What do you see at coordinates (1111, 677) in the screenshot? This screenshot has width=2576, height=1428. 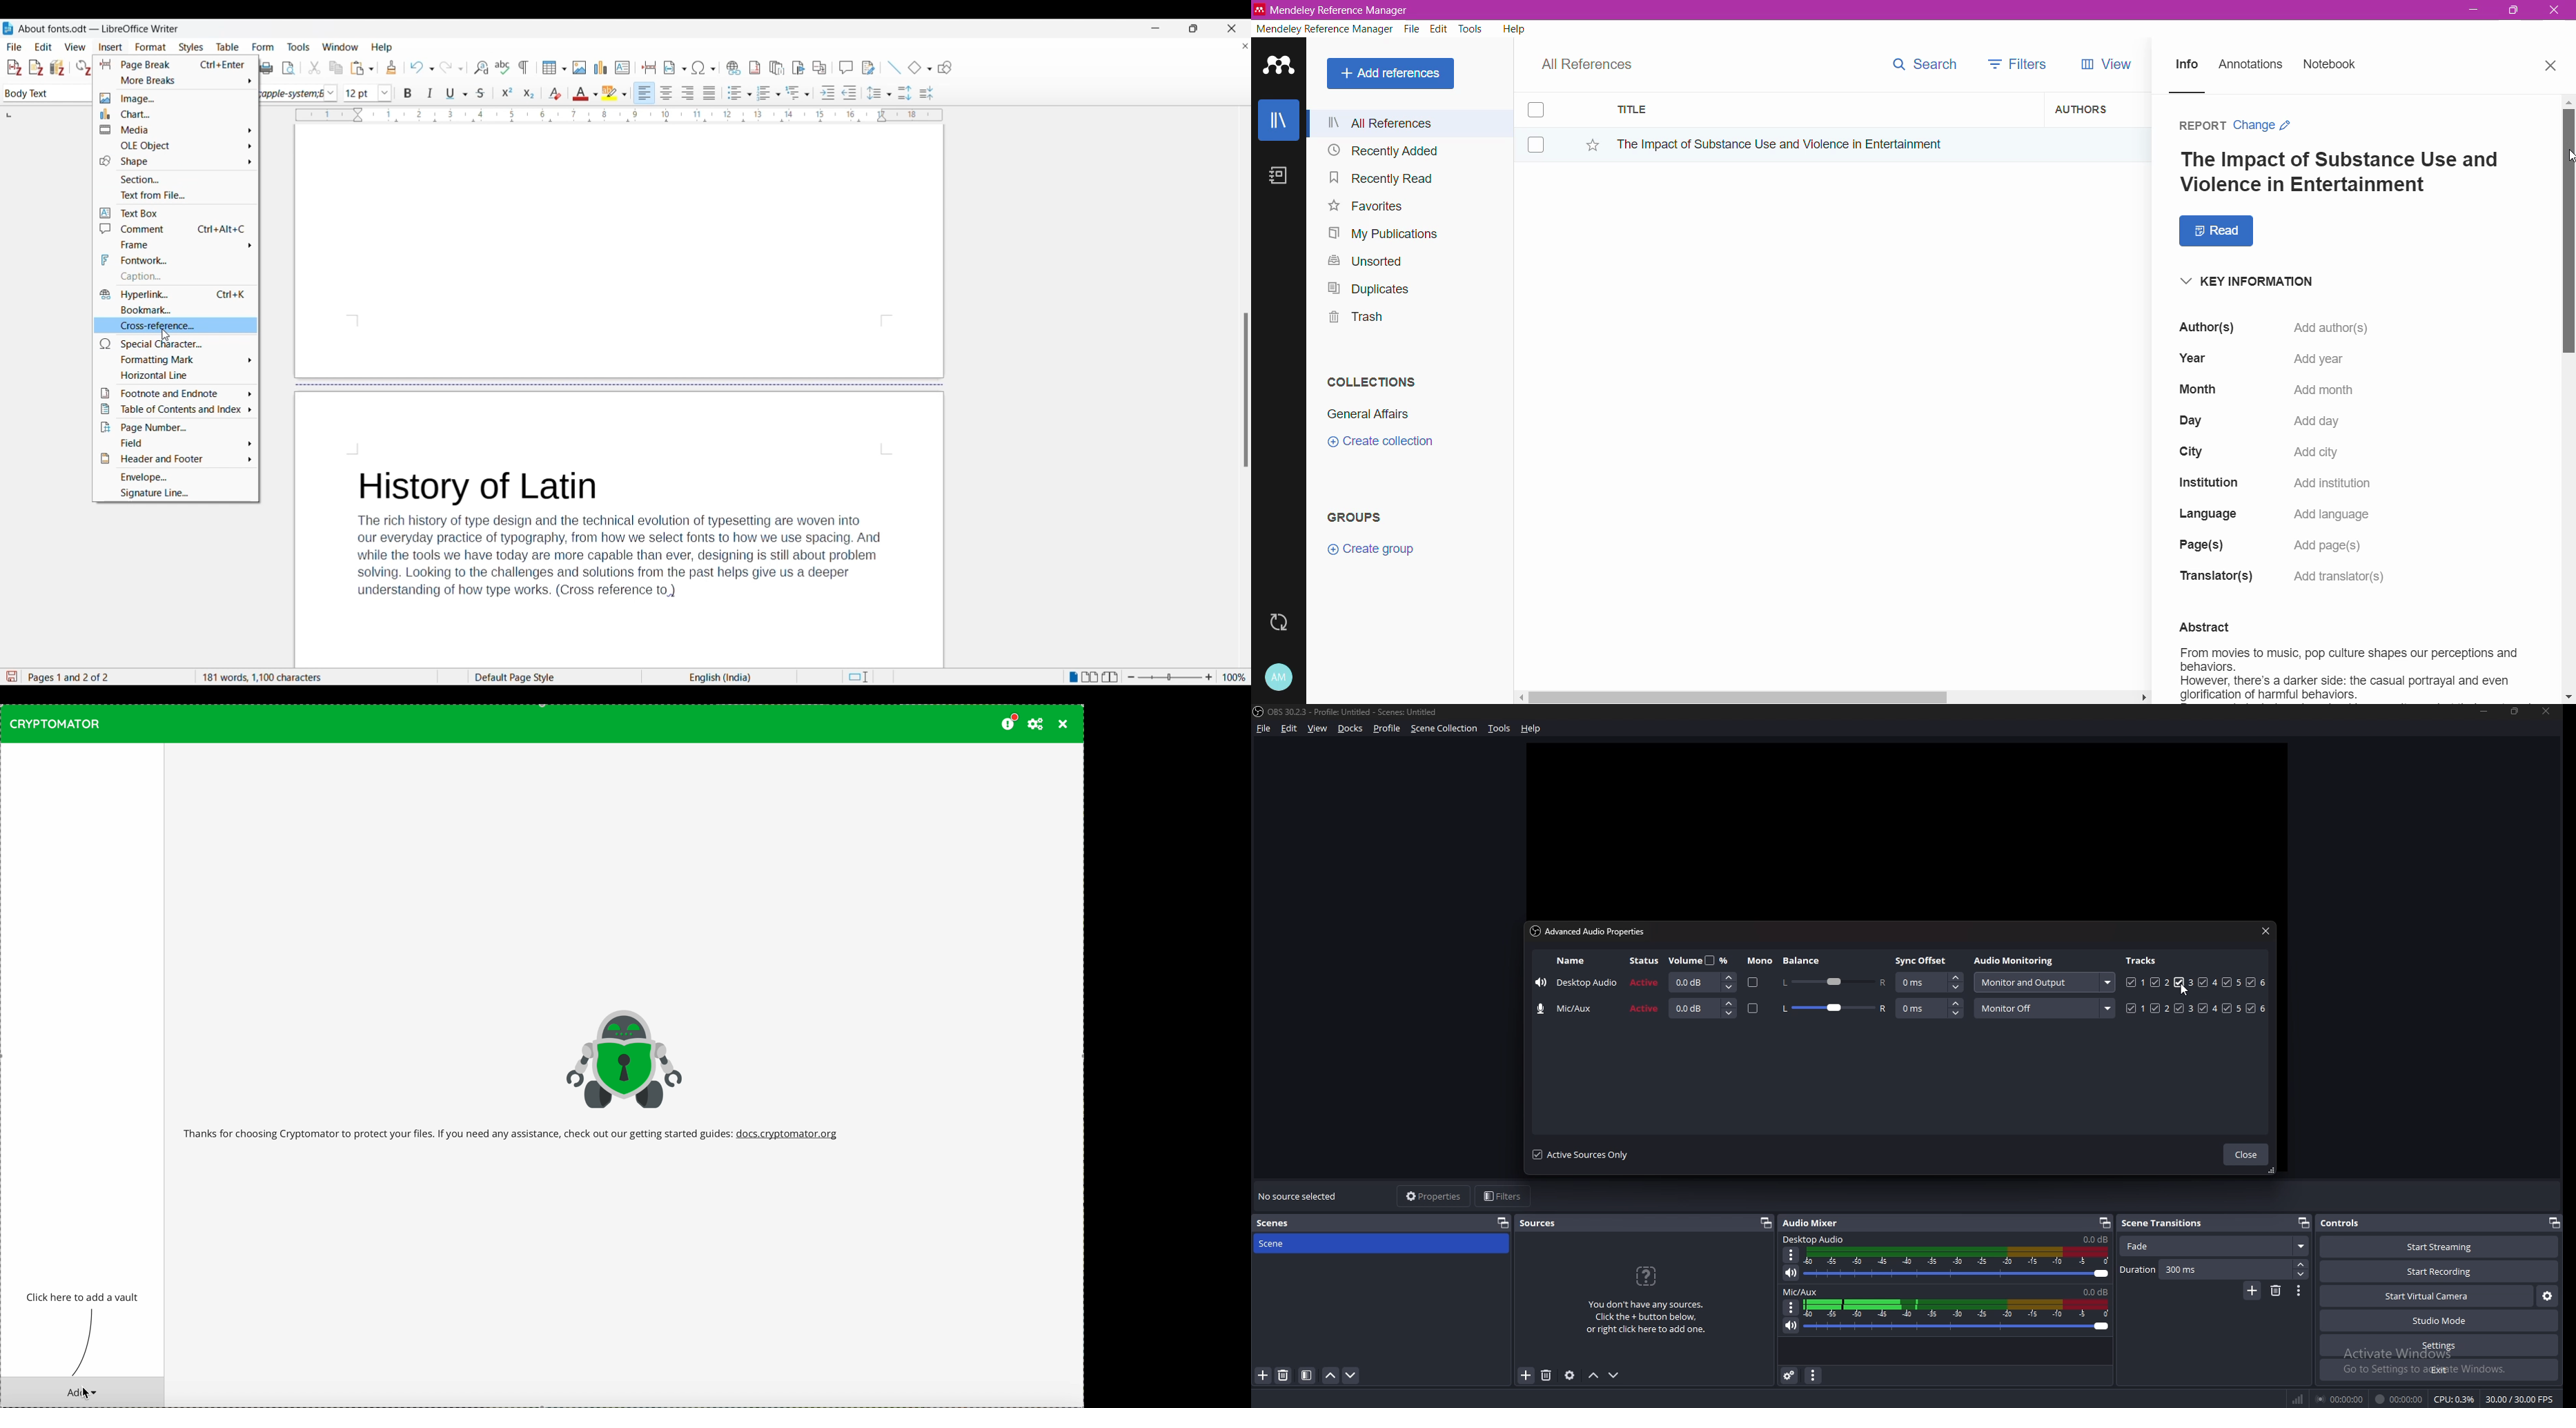 I see `Book view` at bounding box center [1111, 677].